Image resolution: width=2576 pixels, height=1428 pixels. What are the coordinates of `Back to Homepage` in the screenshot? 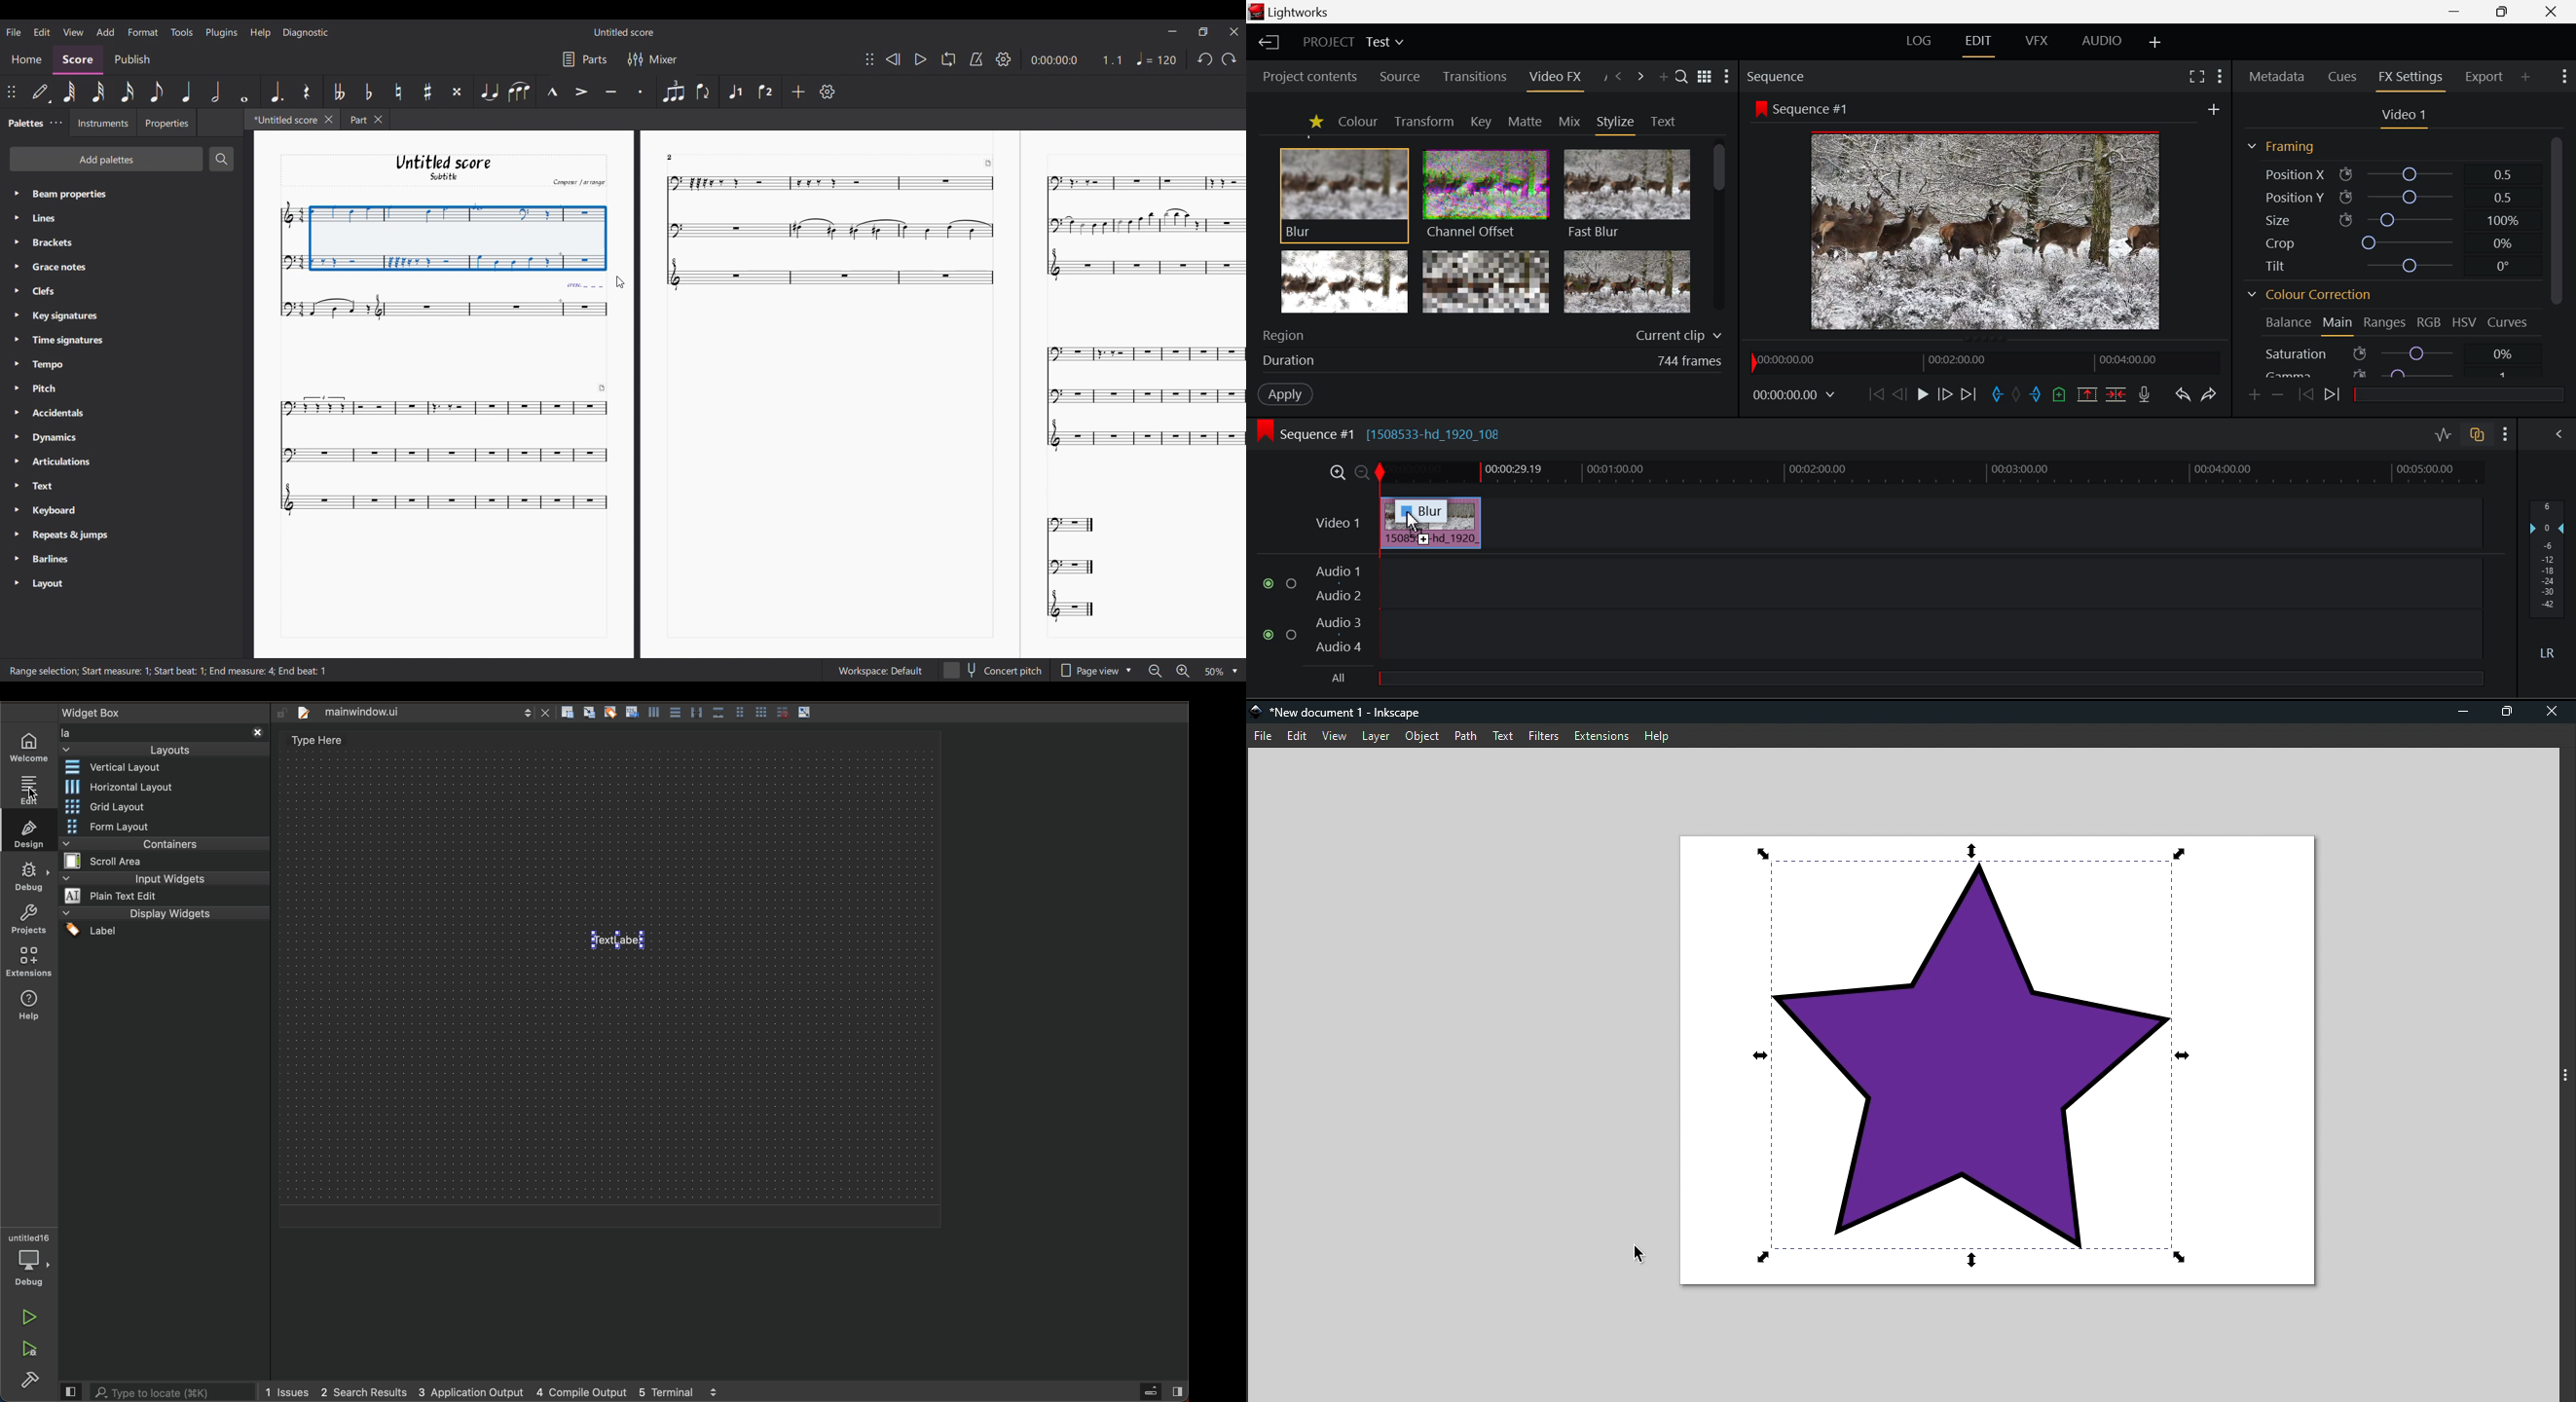 It's located at (1266, 43).